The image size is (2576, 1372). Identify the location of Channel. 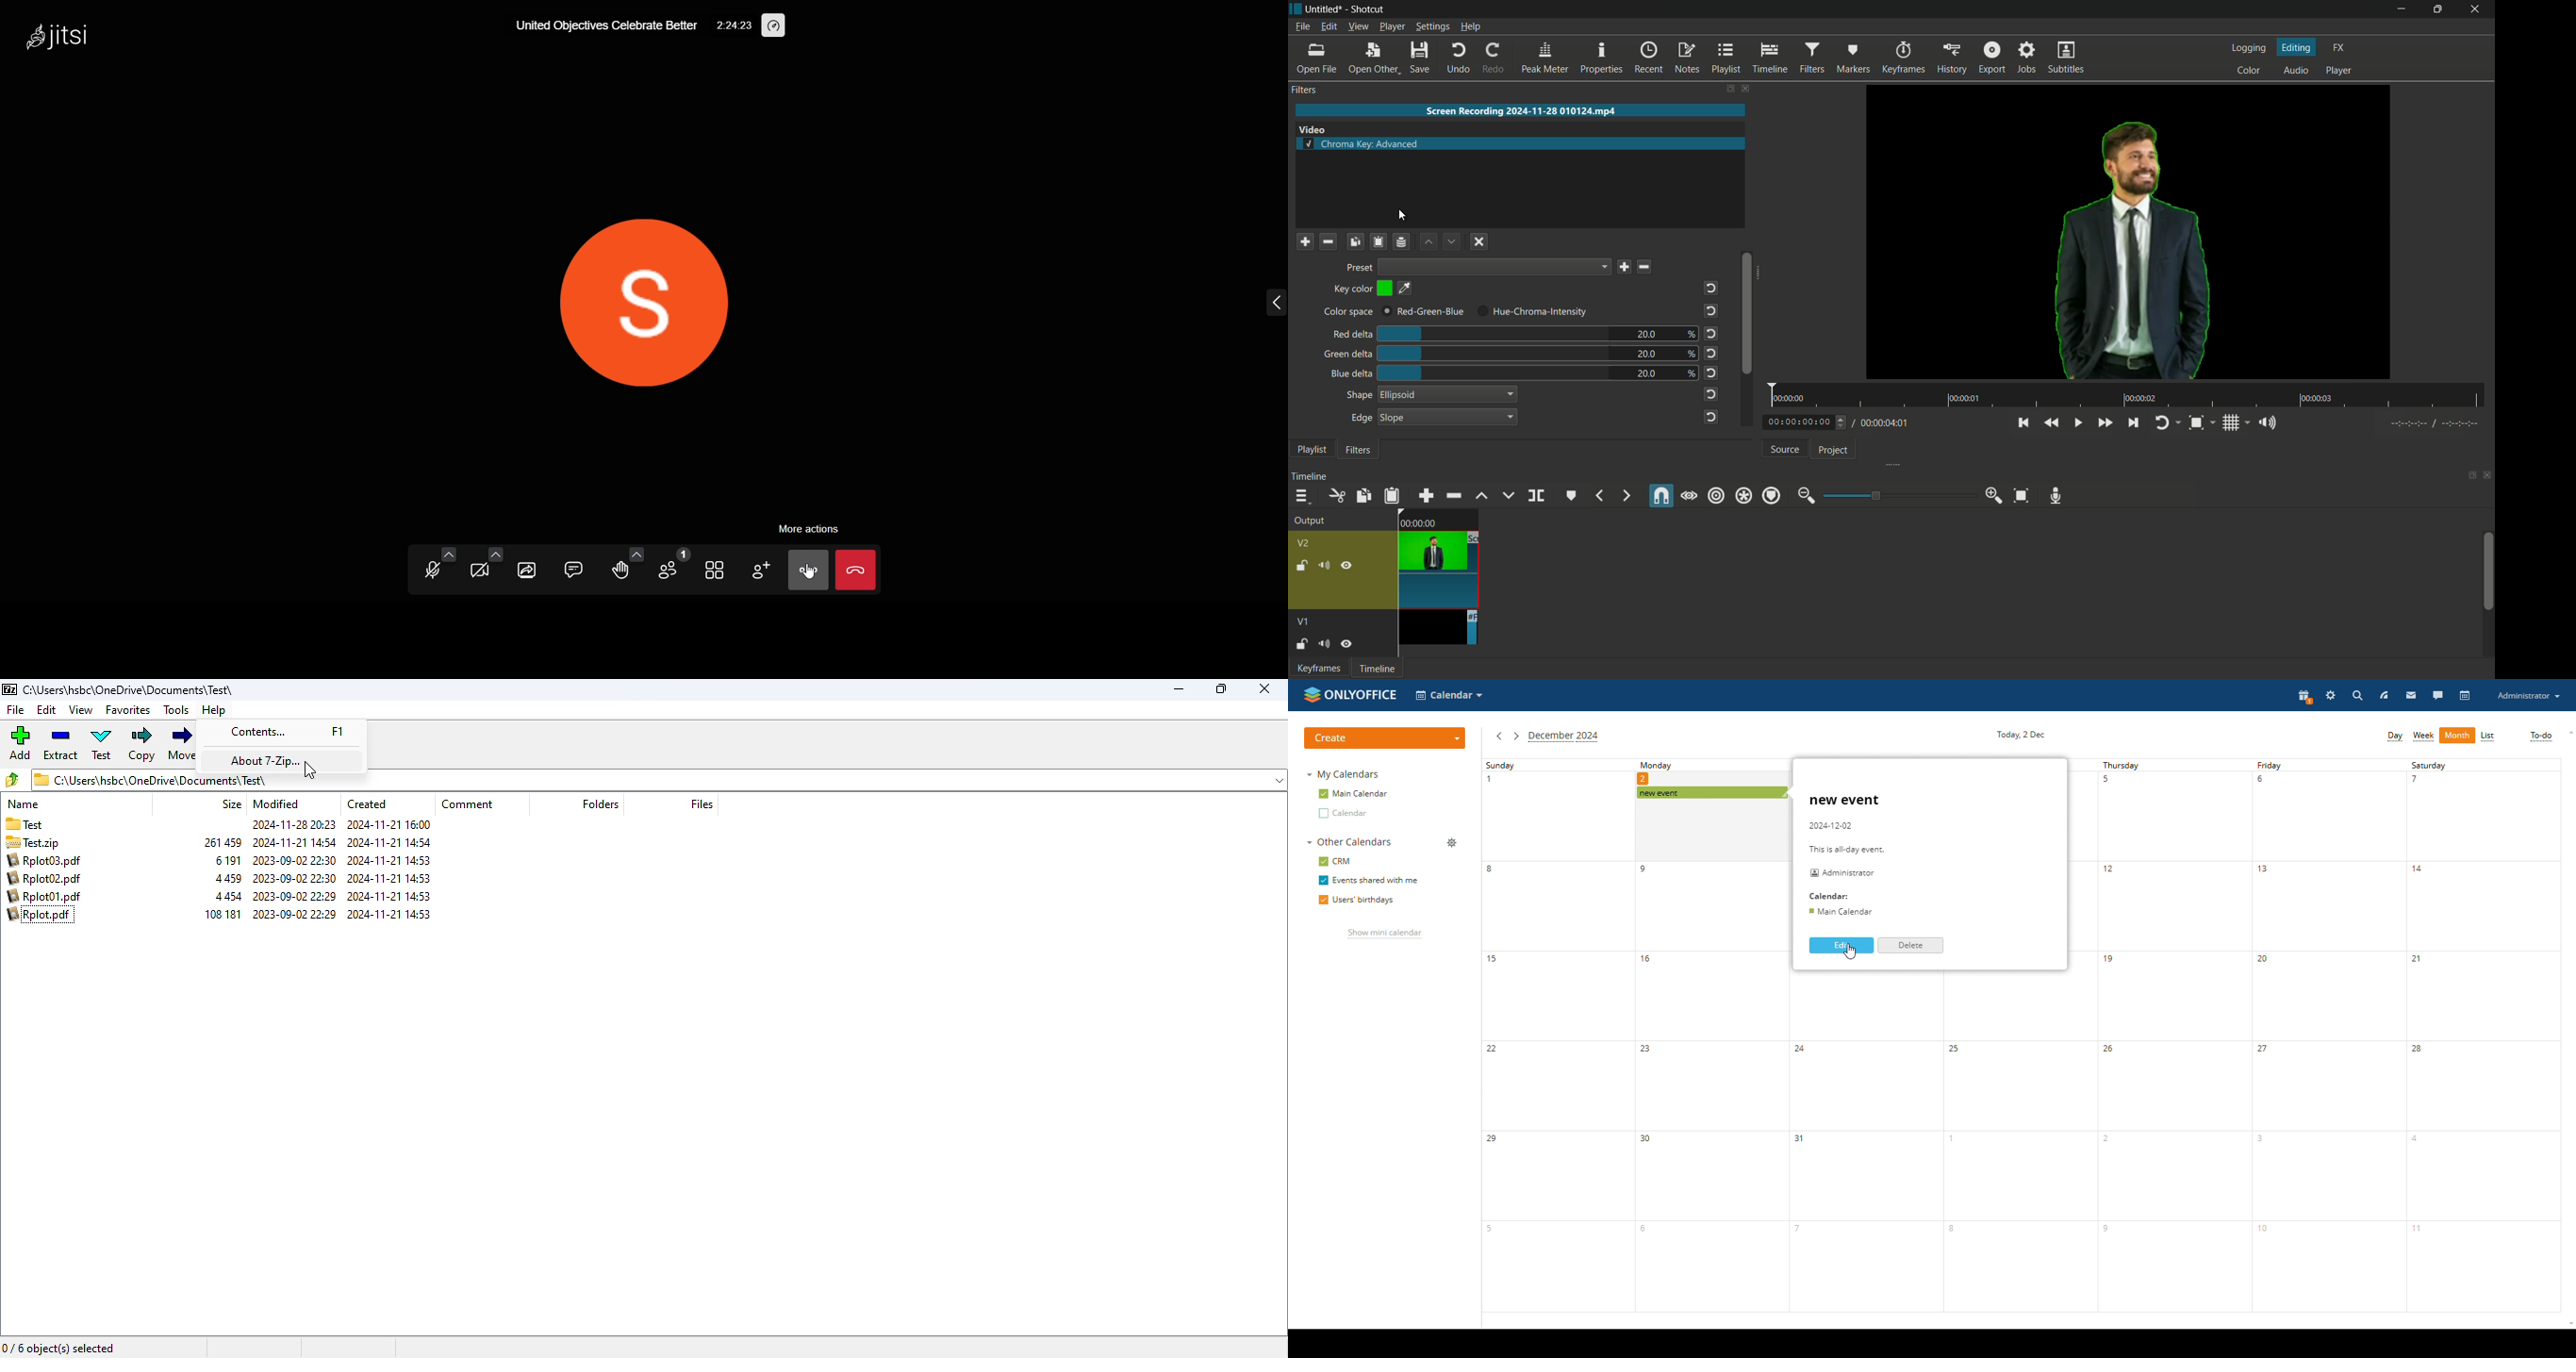
(1402, 242).